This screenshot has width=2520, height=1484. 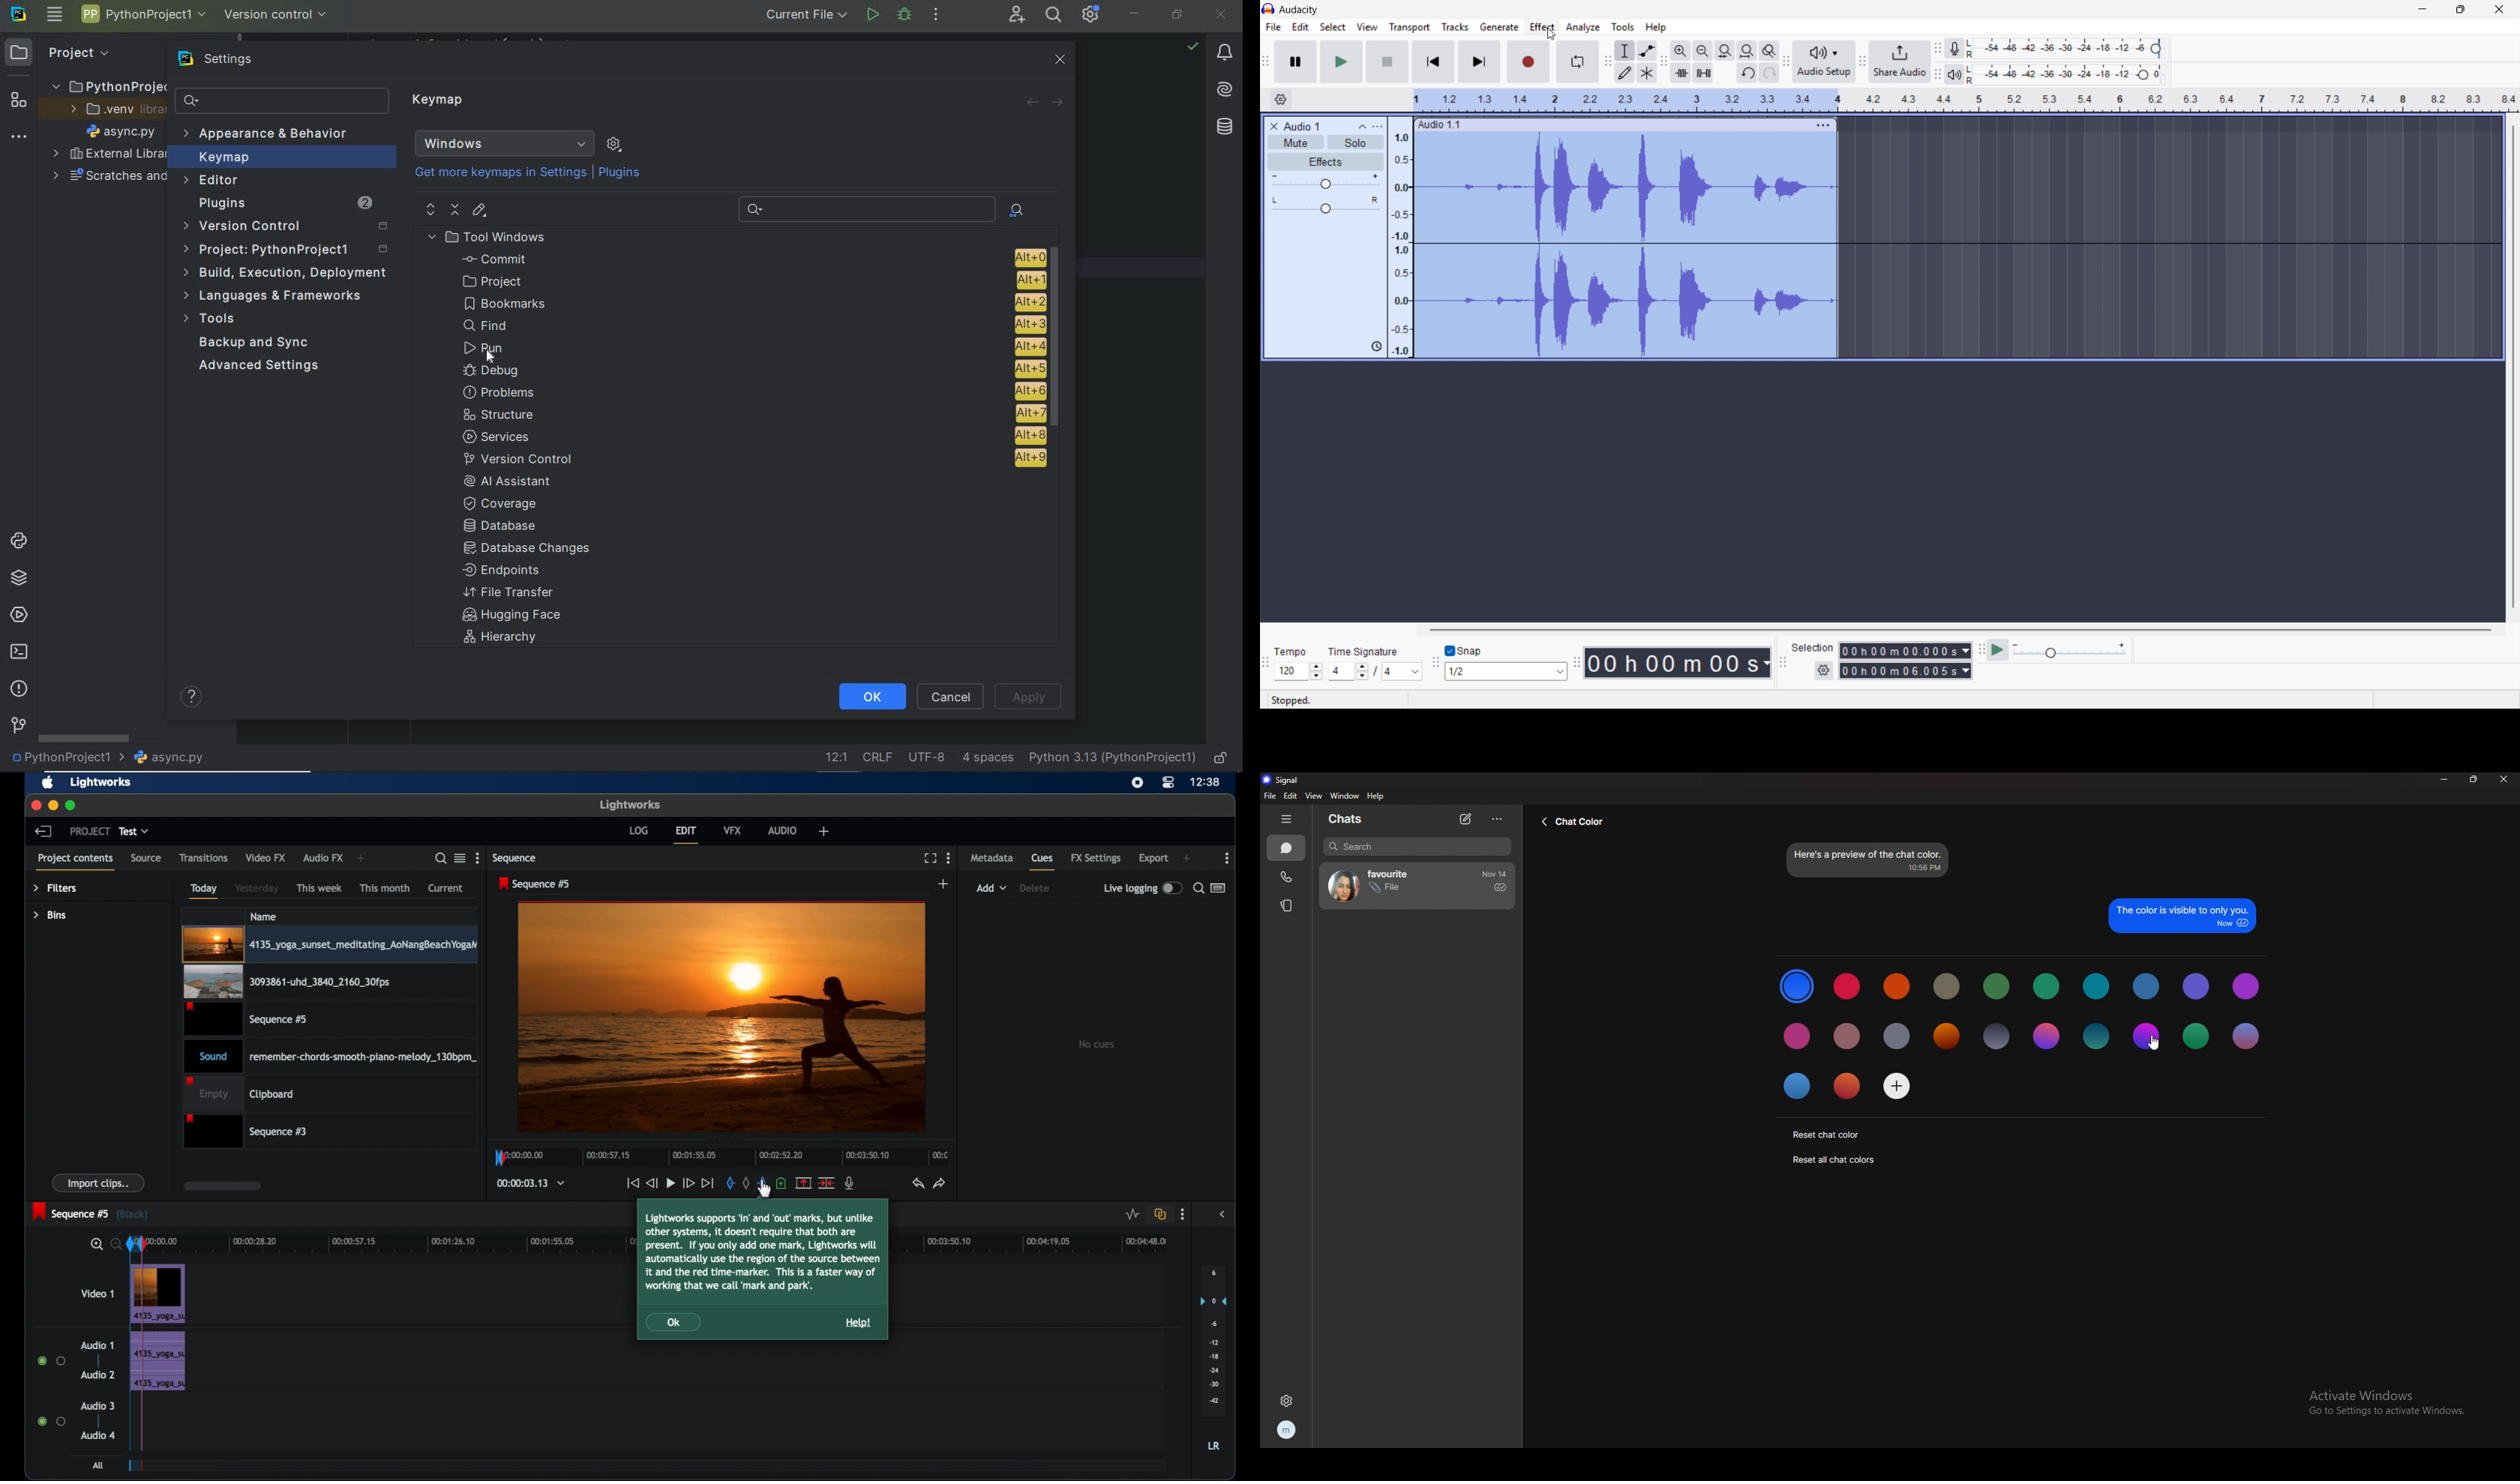 I want to click on Lightworks supports ‘in’ and ‘out’ marks, but unlikeother systems, it doesn't require that both arepresent. If you only add one mark, Lightworks willautomatically use the region of the source betweenit and the red time-marker. This is a faster way ofworking that we call ‘mark and park tooltip, so click(x=761, y=1254).